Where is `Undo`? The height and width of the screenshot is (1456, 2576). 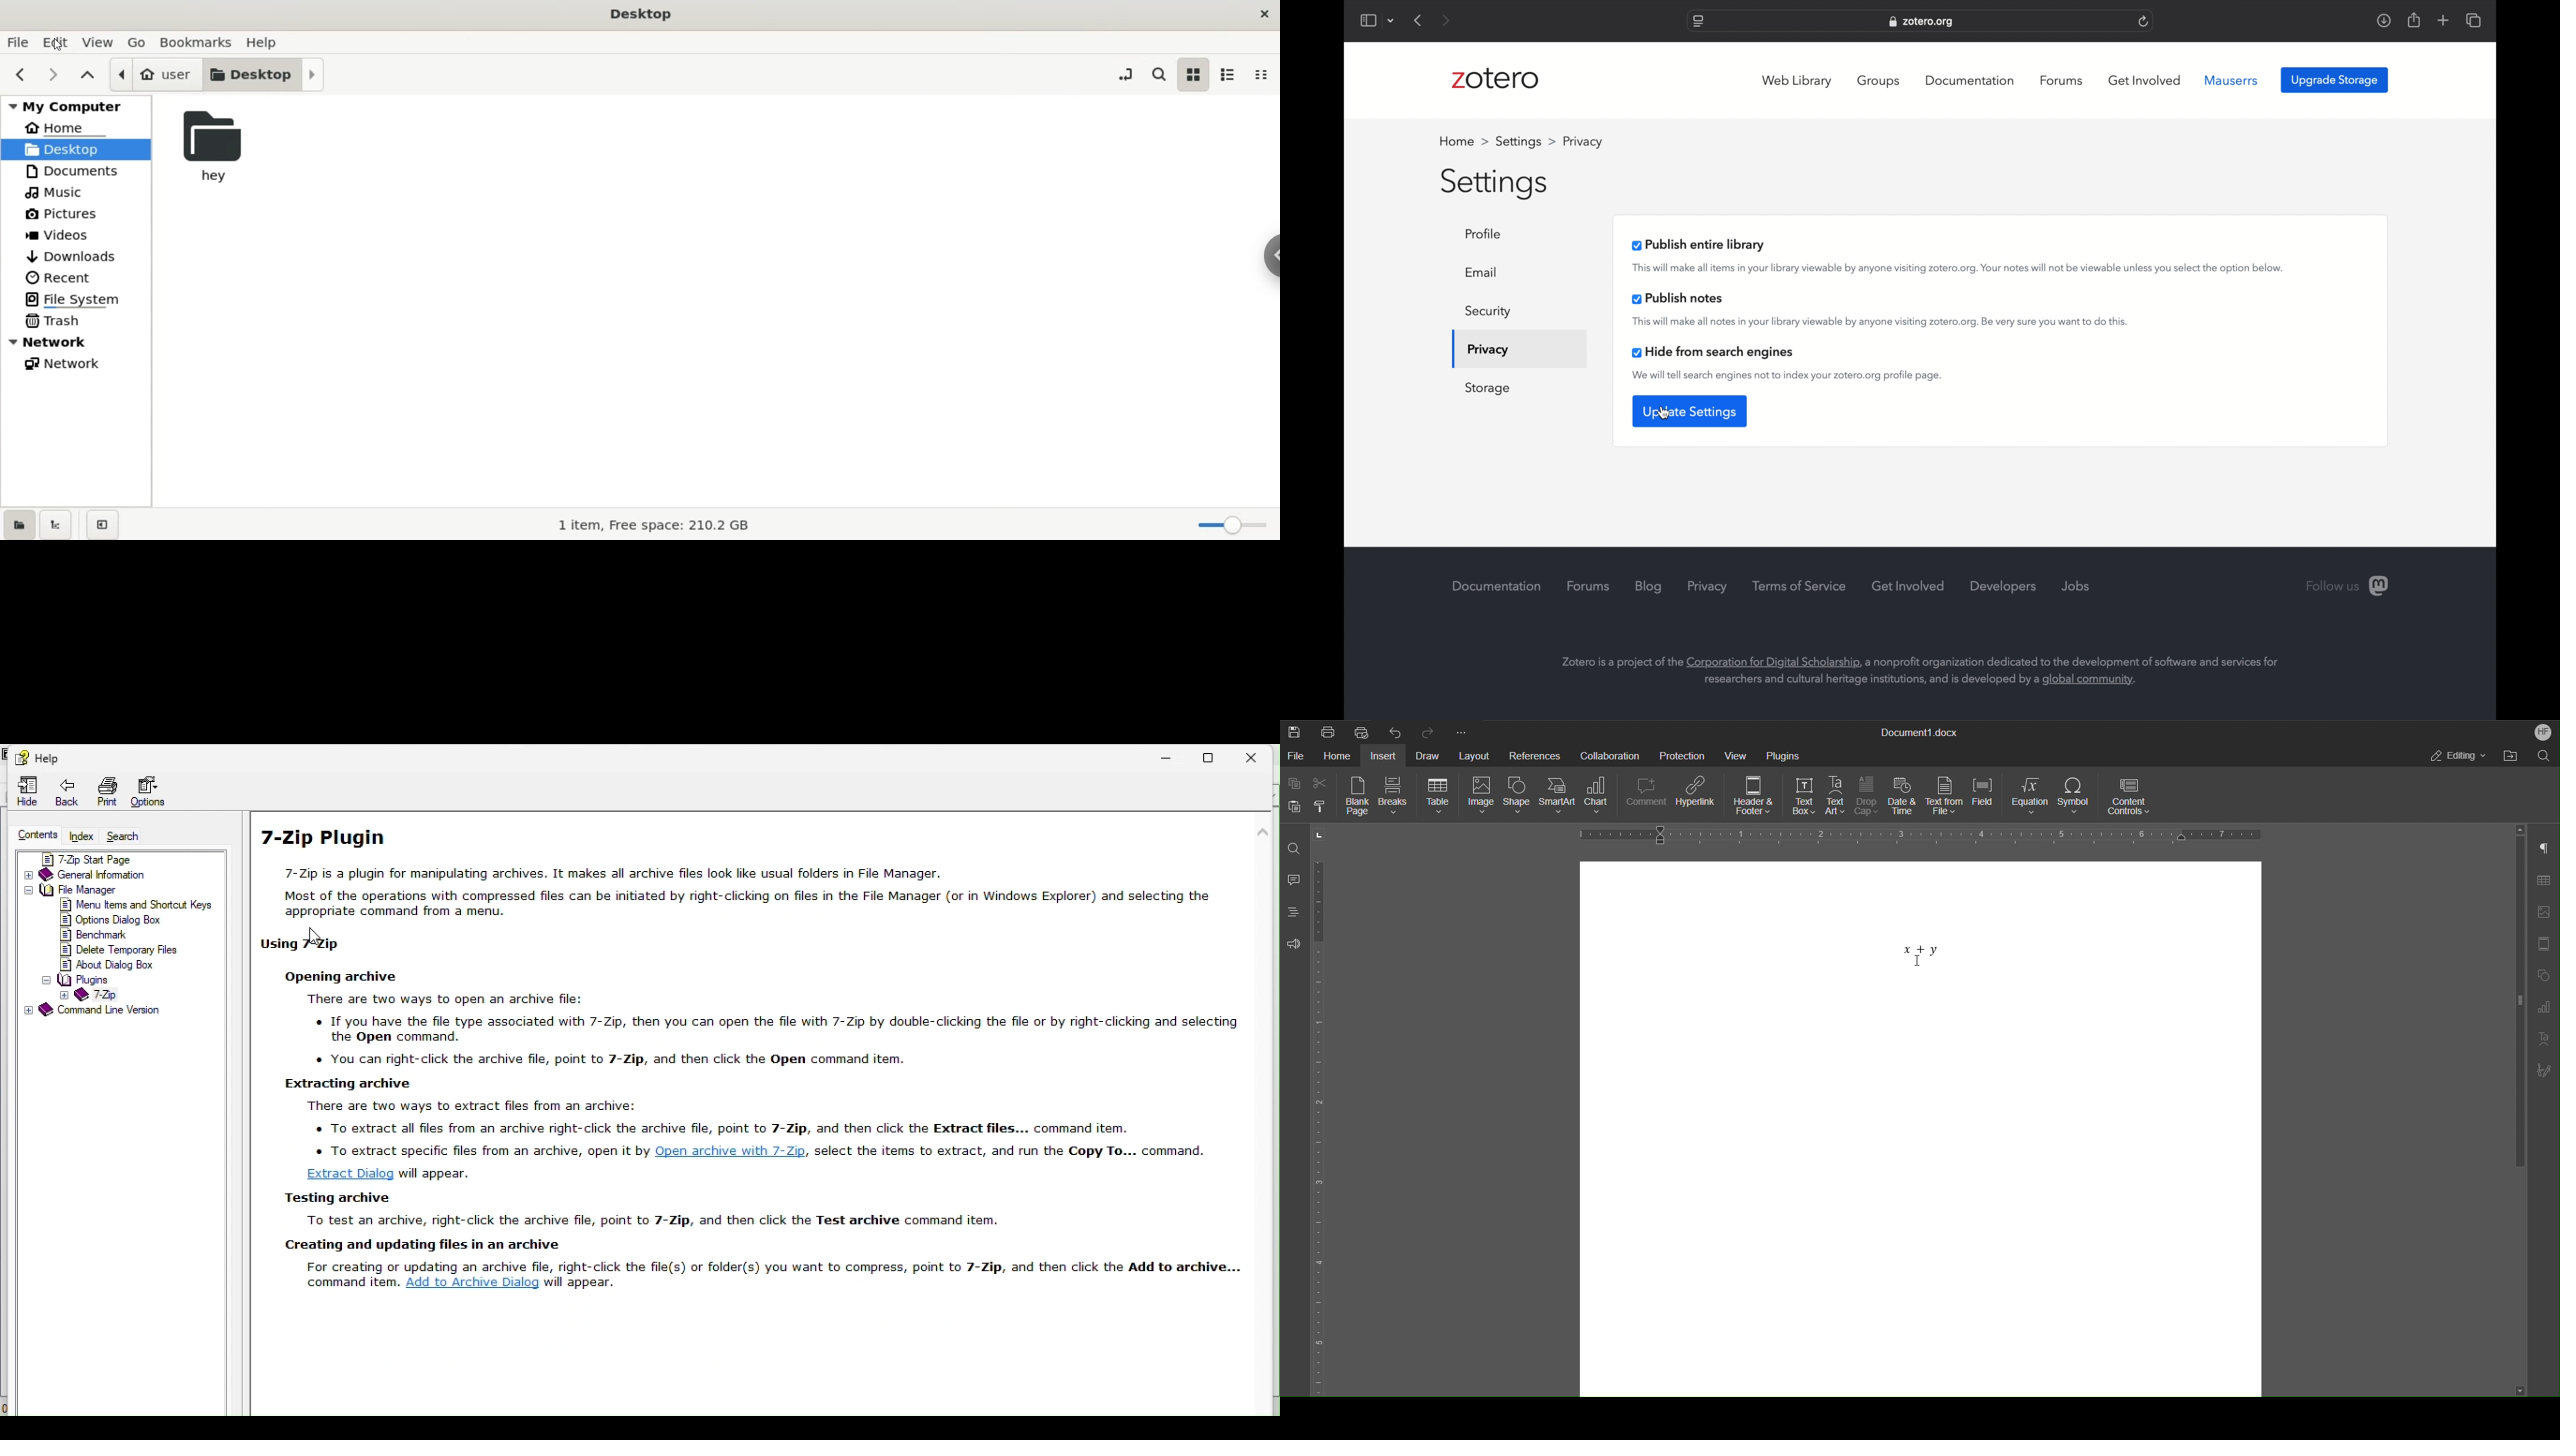 Undo is located at coordinates (1398, 731).